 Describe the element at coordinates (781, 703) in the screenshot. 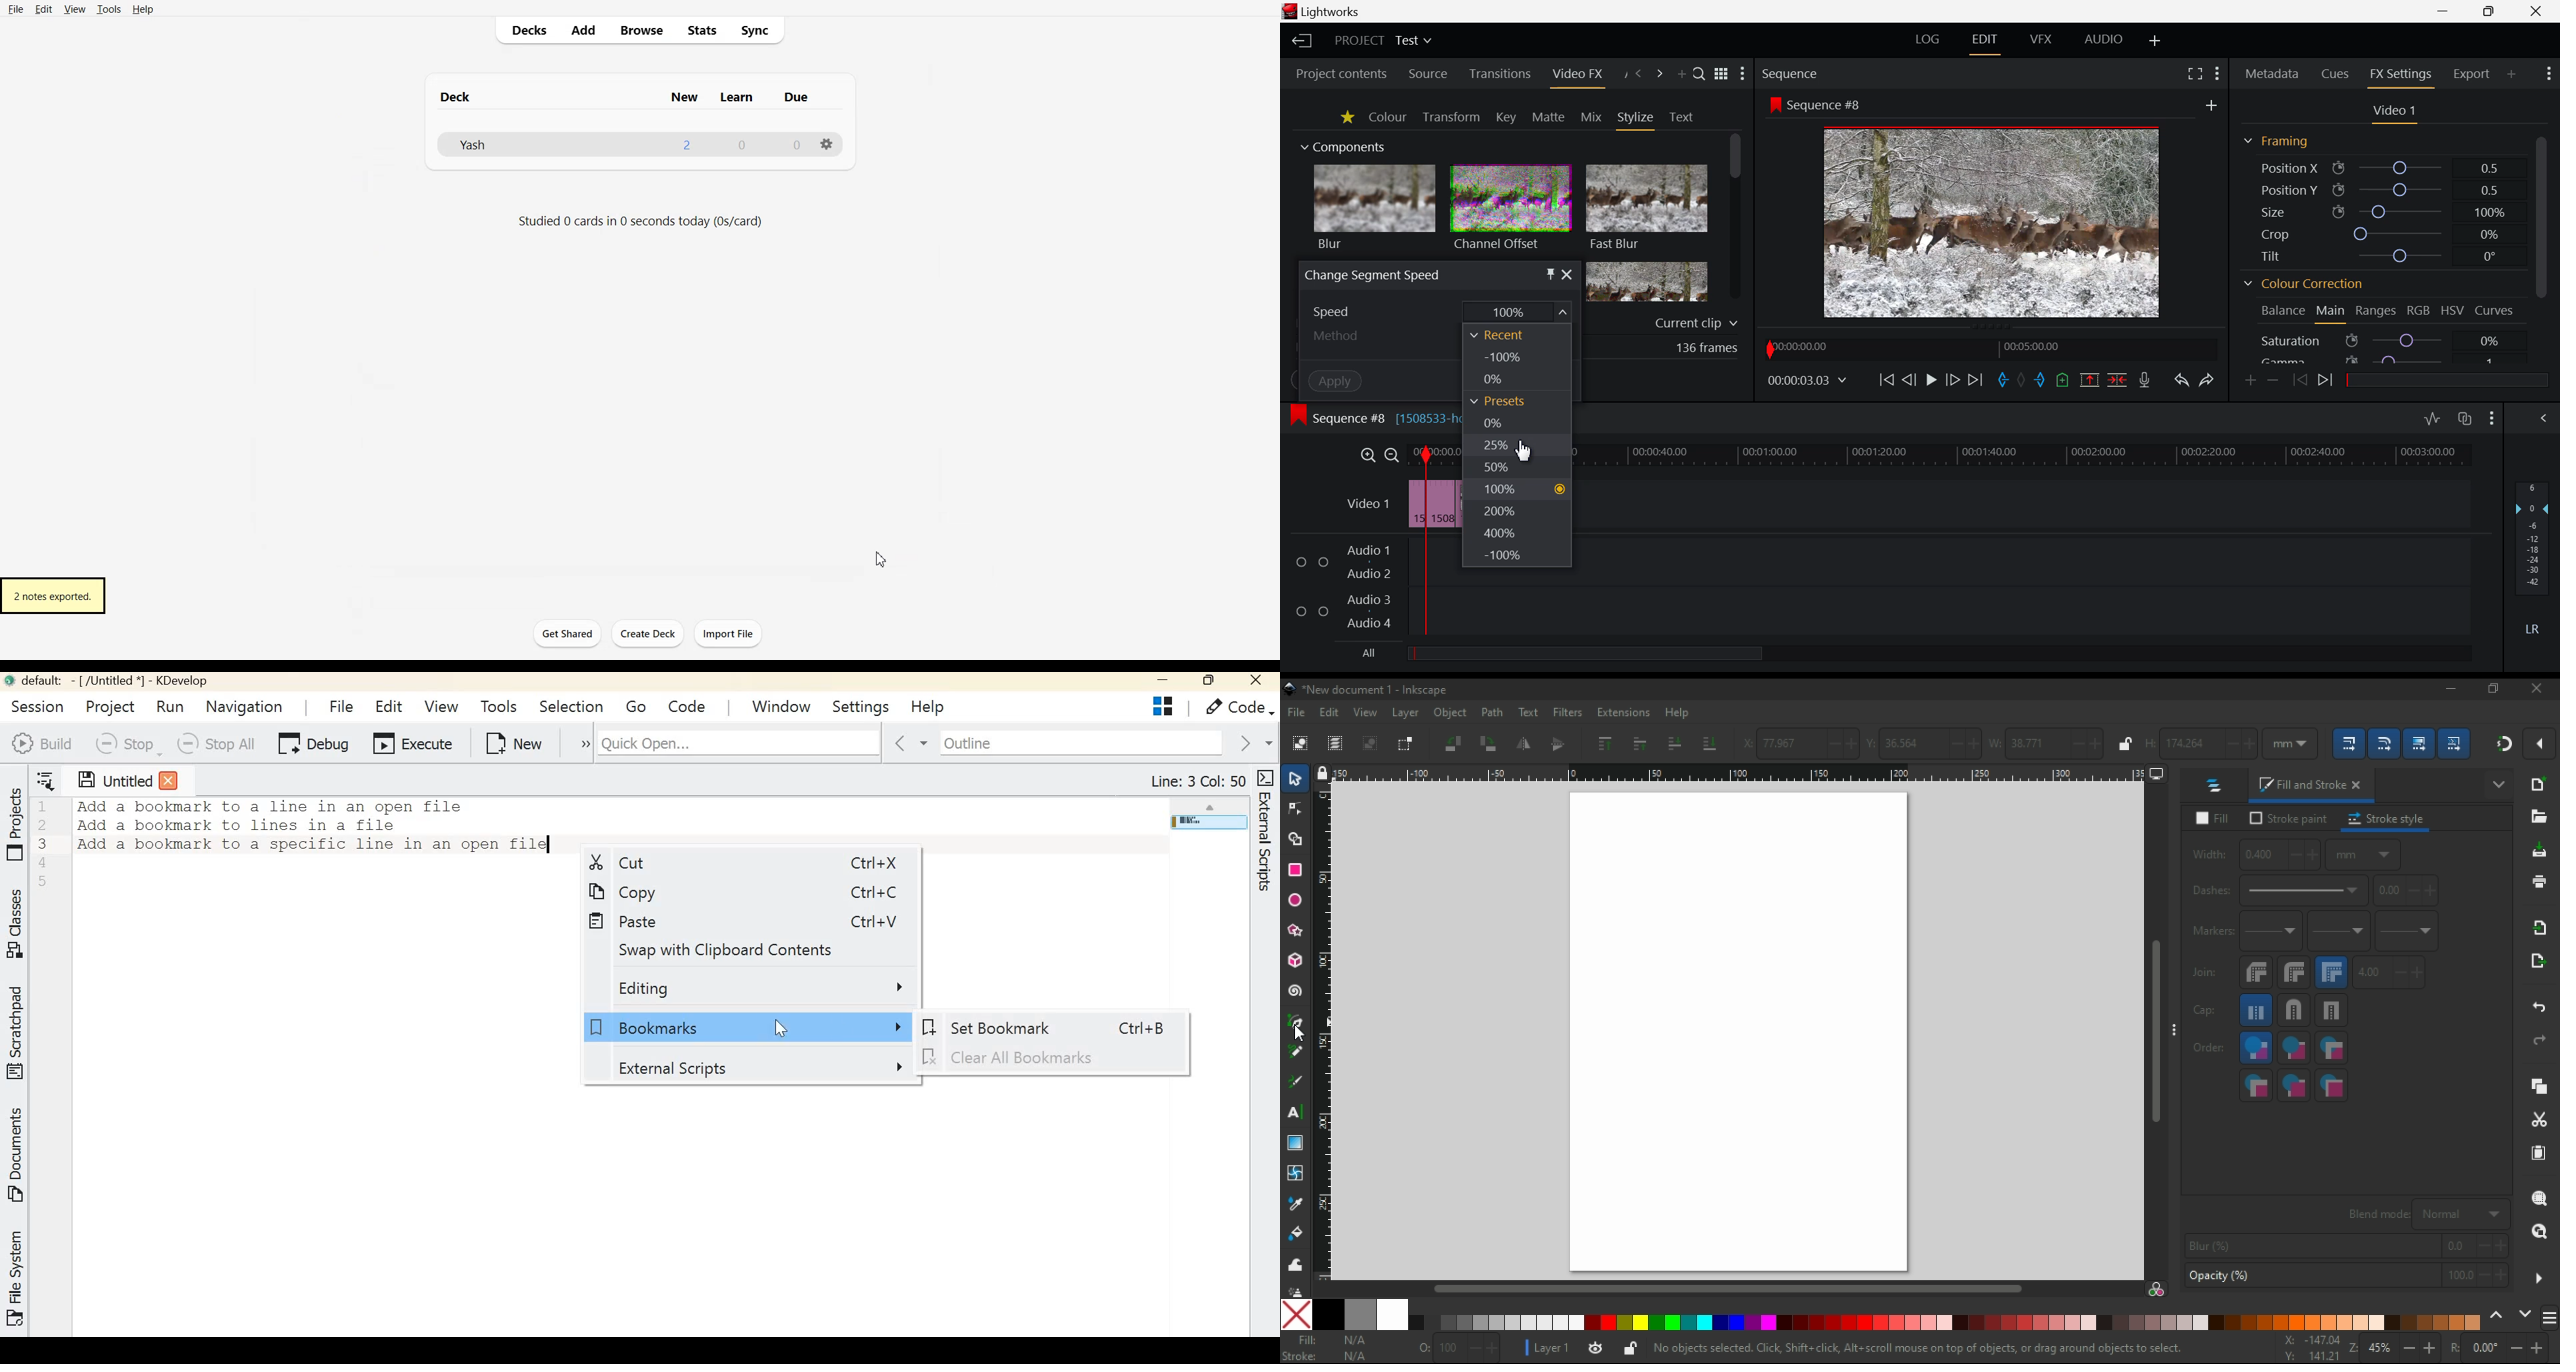

I see `window` at that location.